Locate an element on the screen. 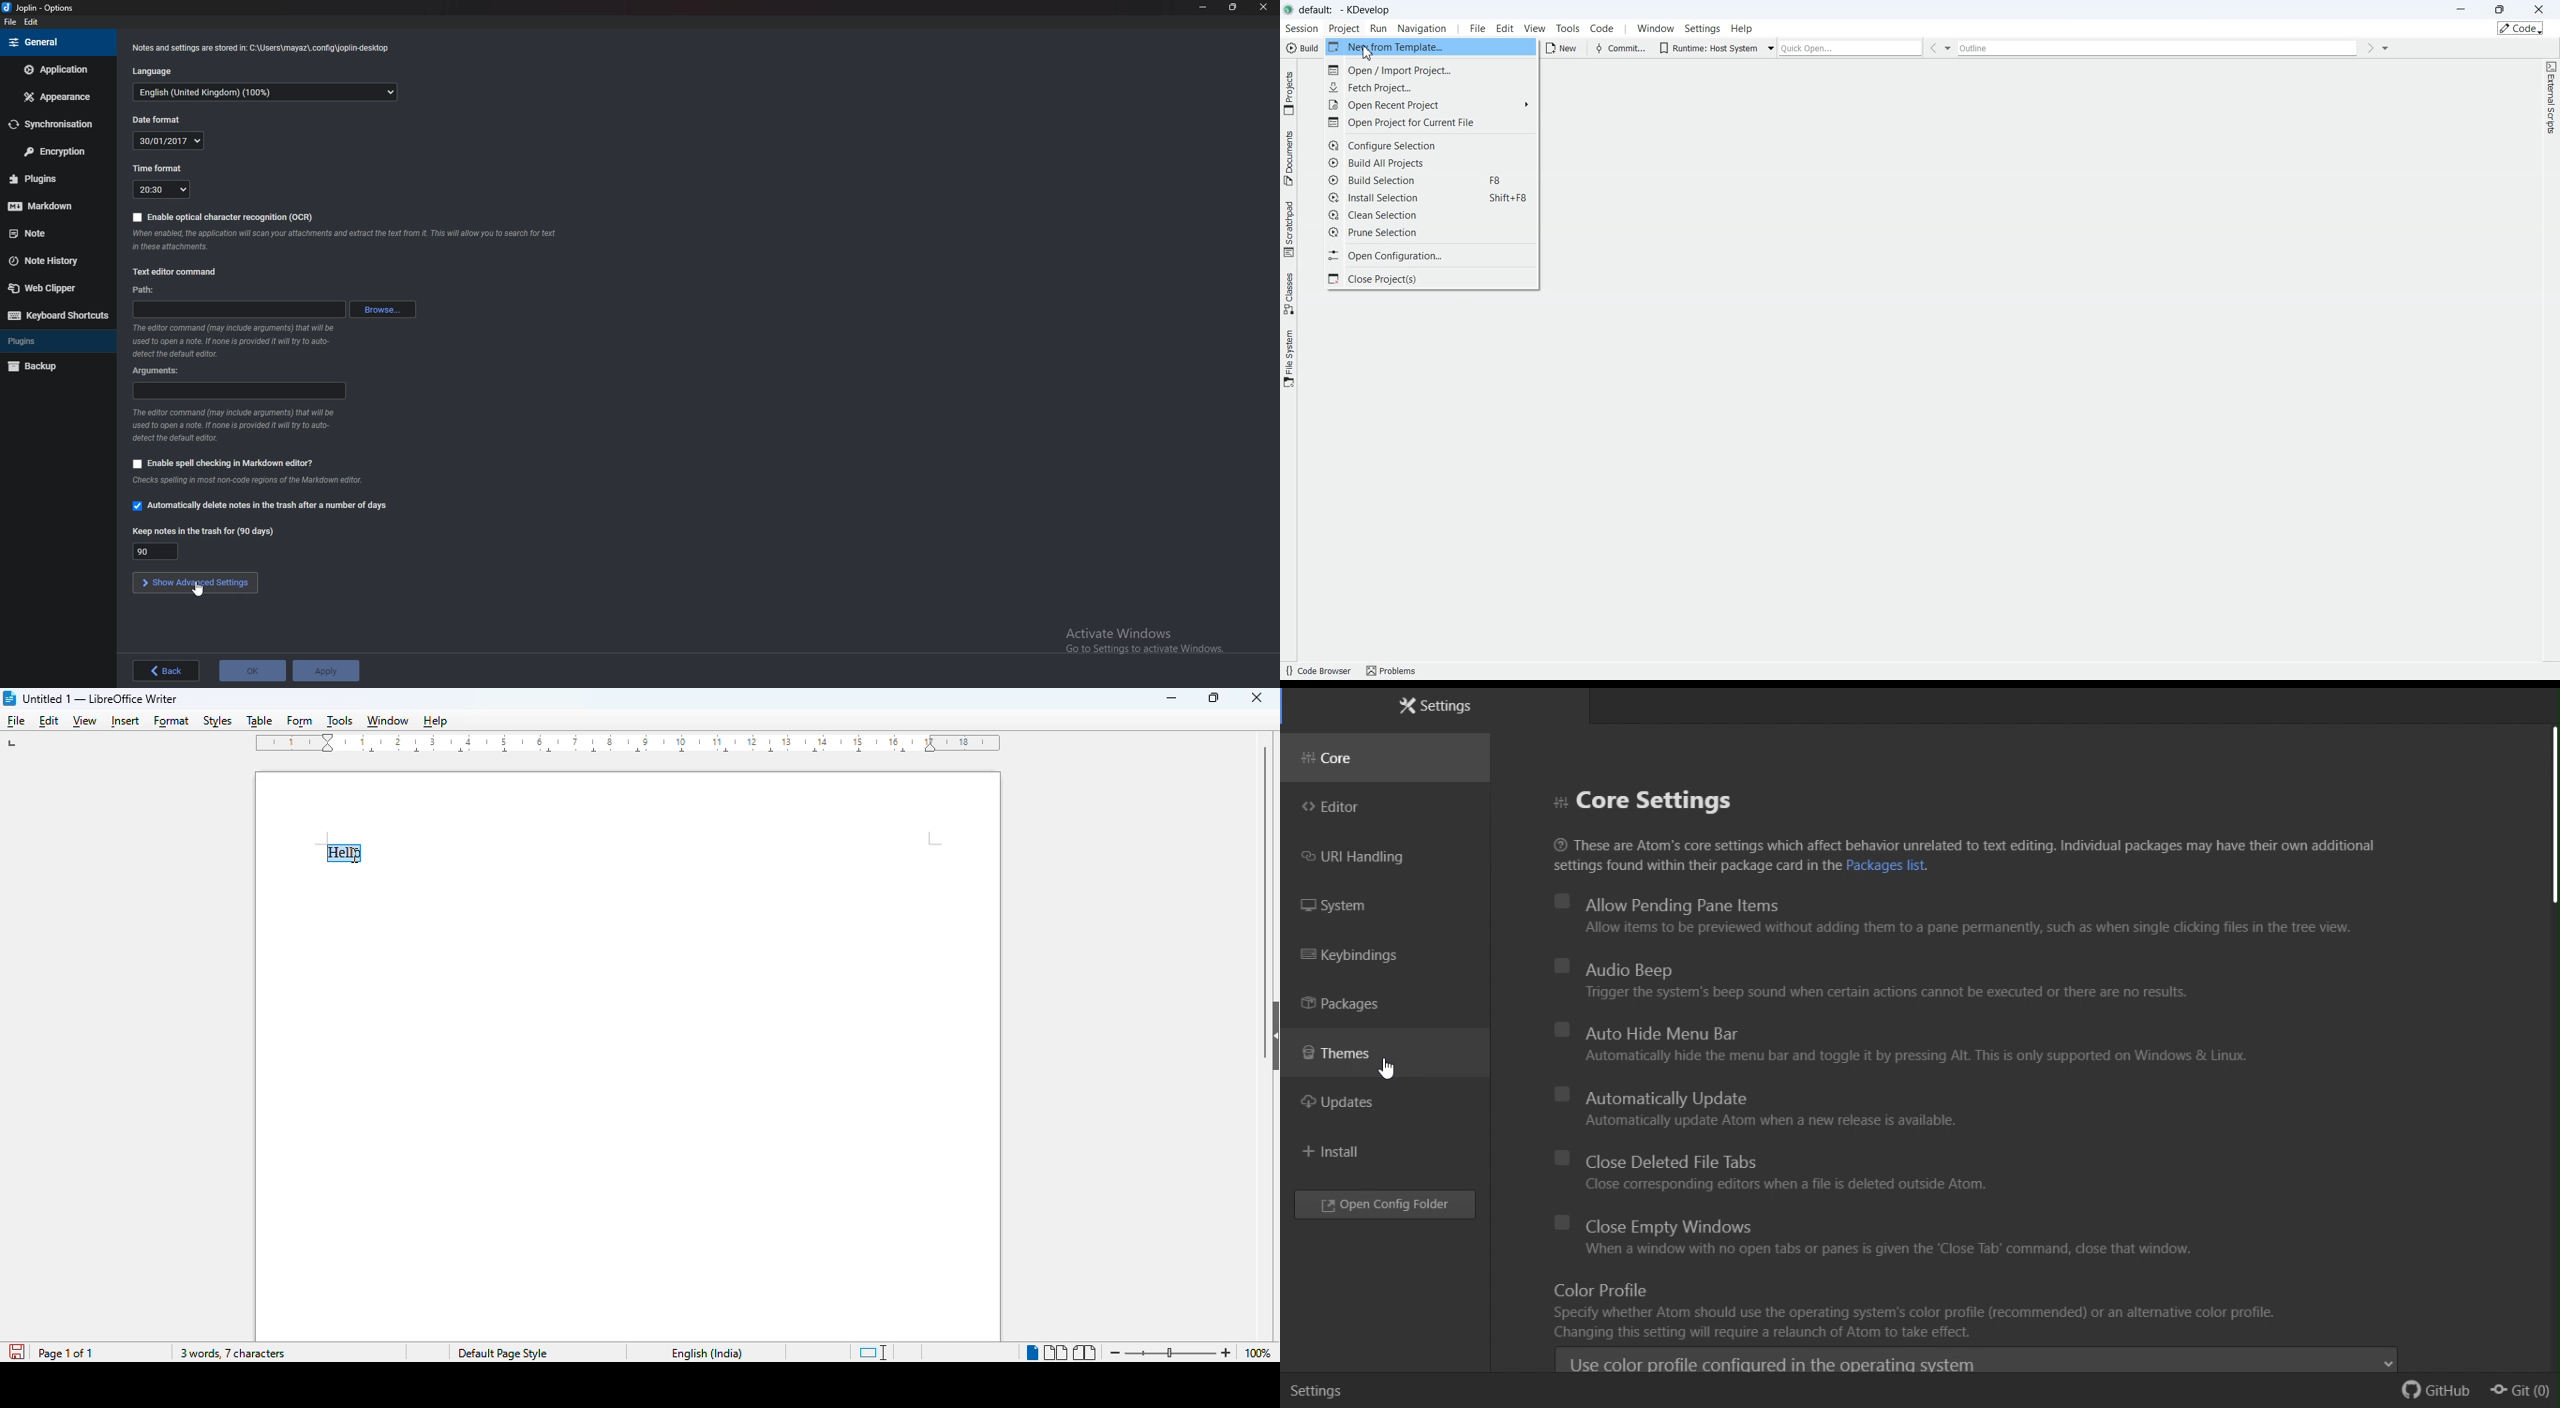 Image resolution: width=2576 pixels, height=1428 pixels. editor is located at coordinates (1342, 807).